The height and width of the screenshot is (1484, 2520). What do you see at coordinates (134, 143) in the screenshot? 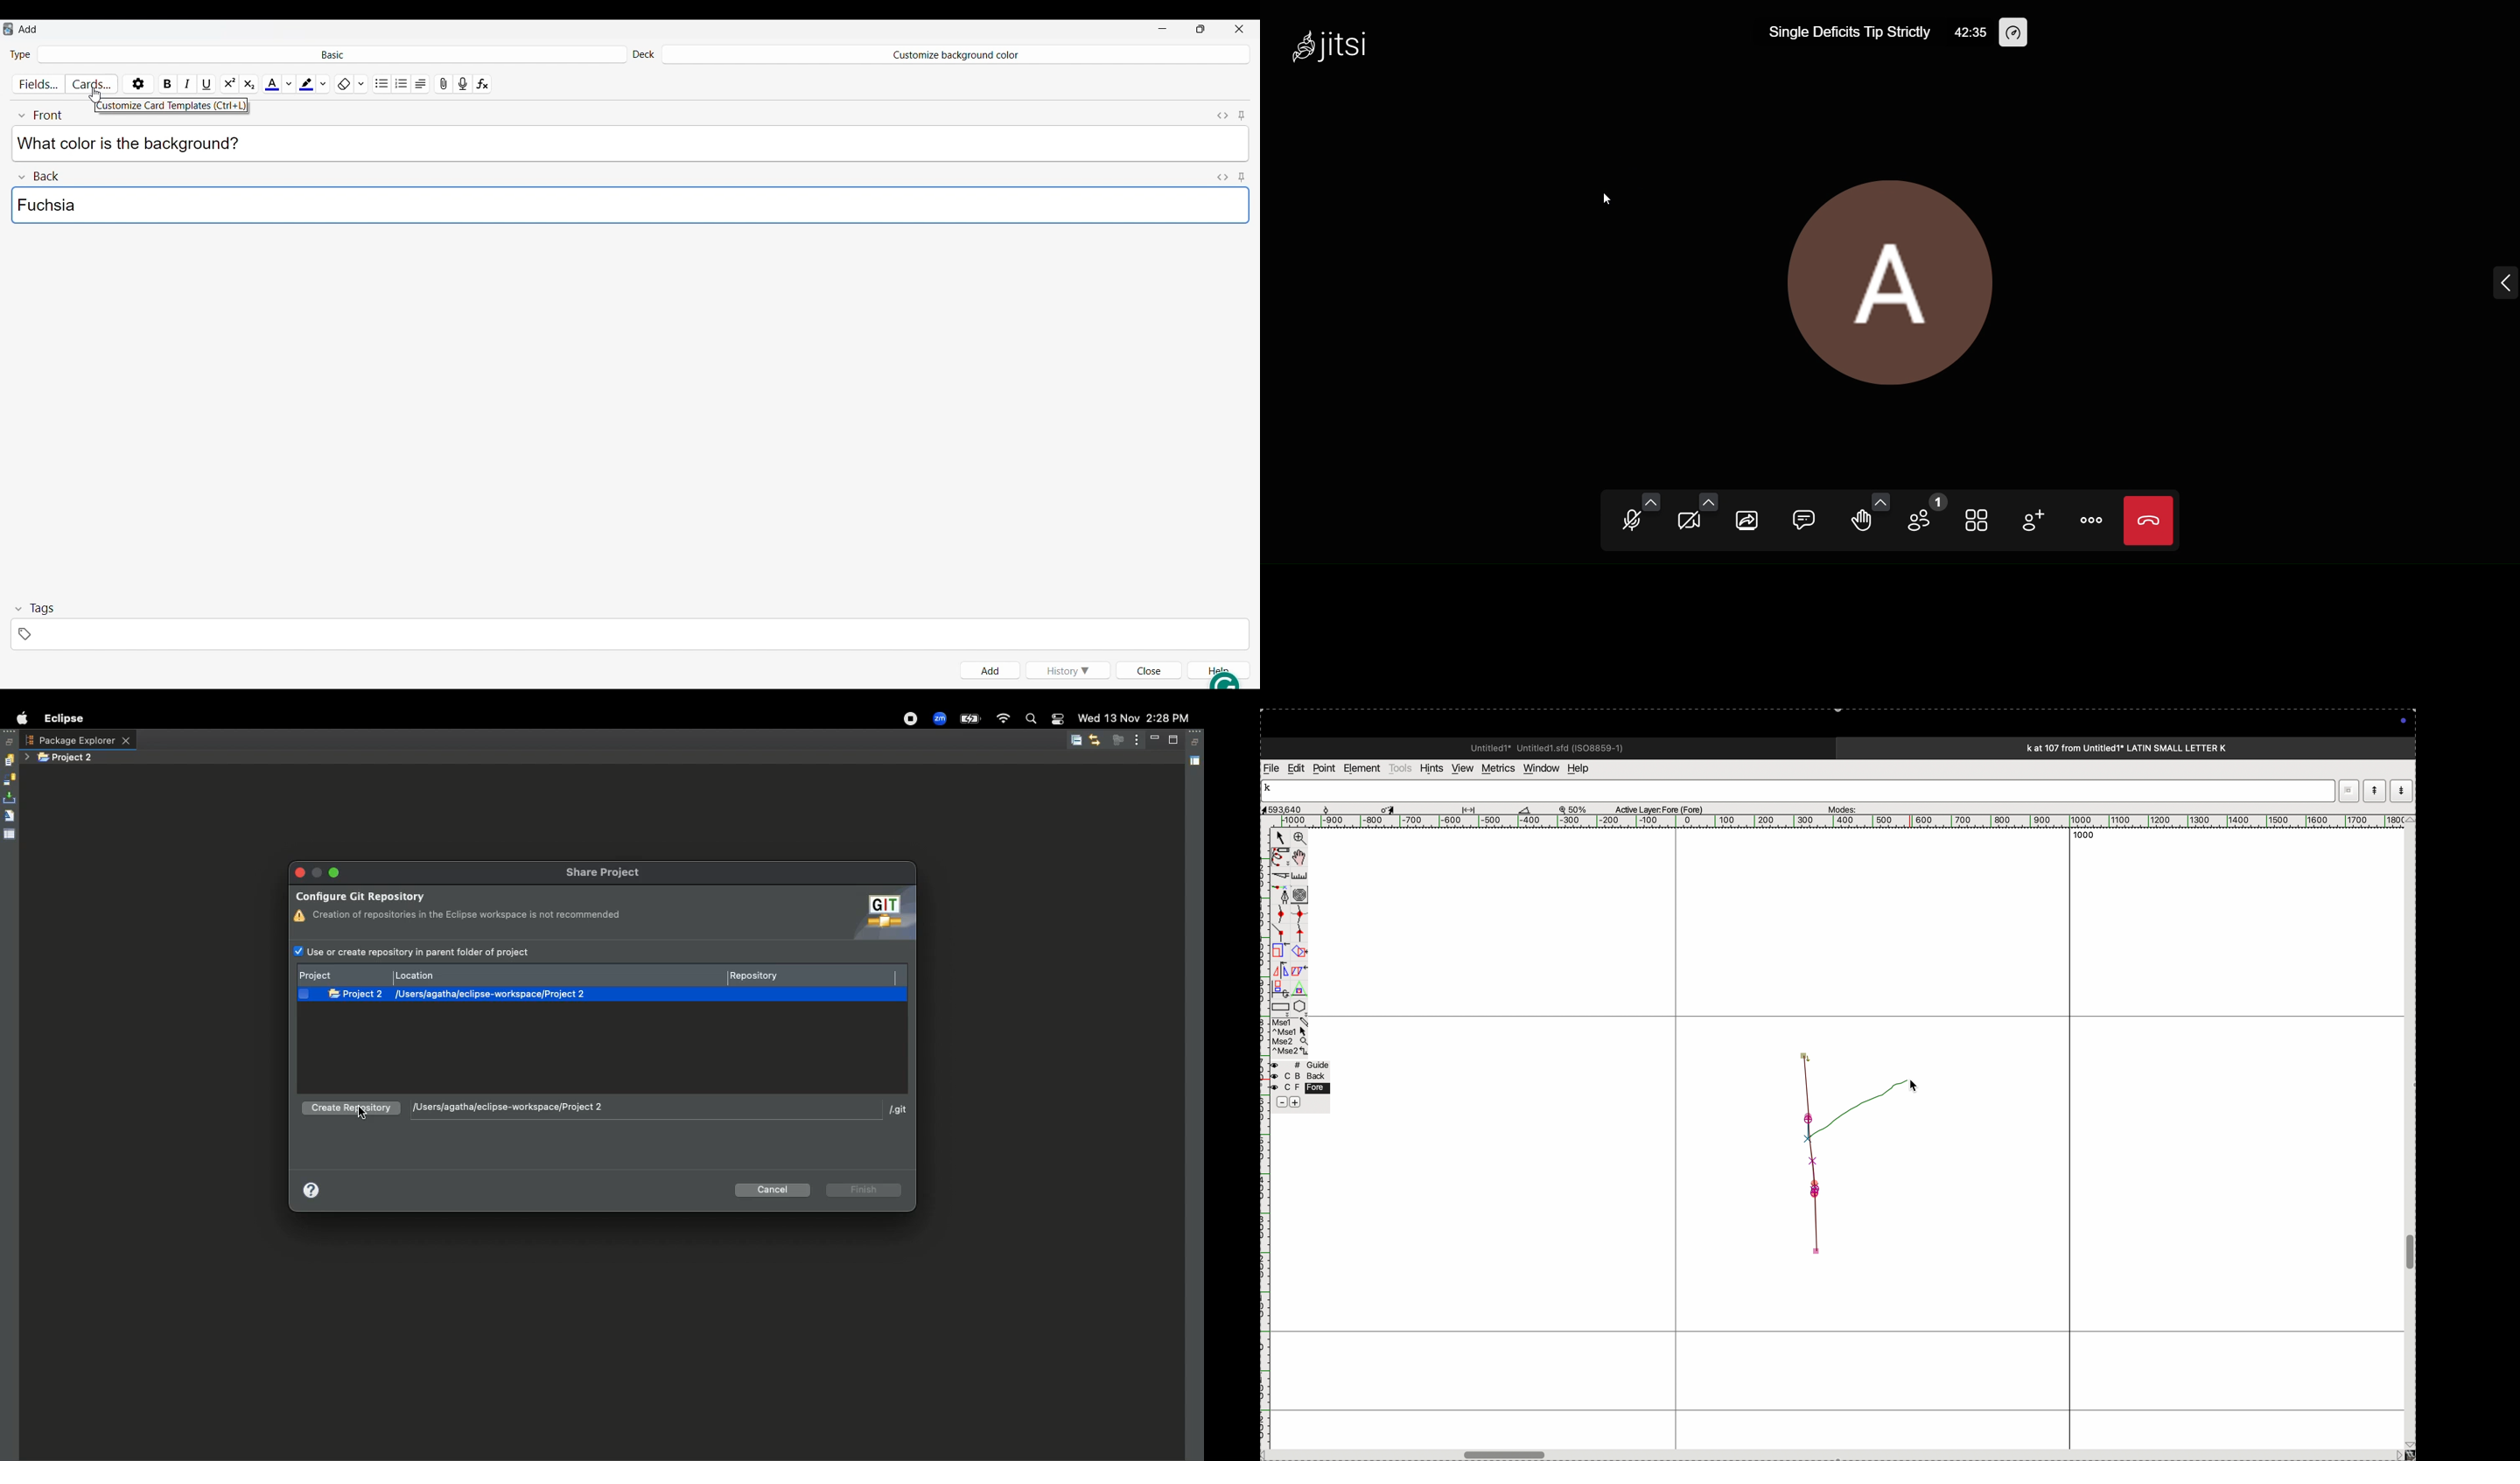
I see `Text typed in` at bounding box center [134, 143].